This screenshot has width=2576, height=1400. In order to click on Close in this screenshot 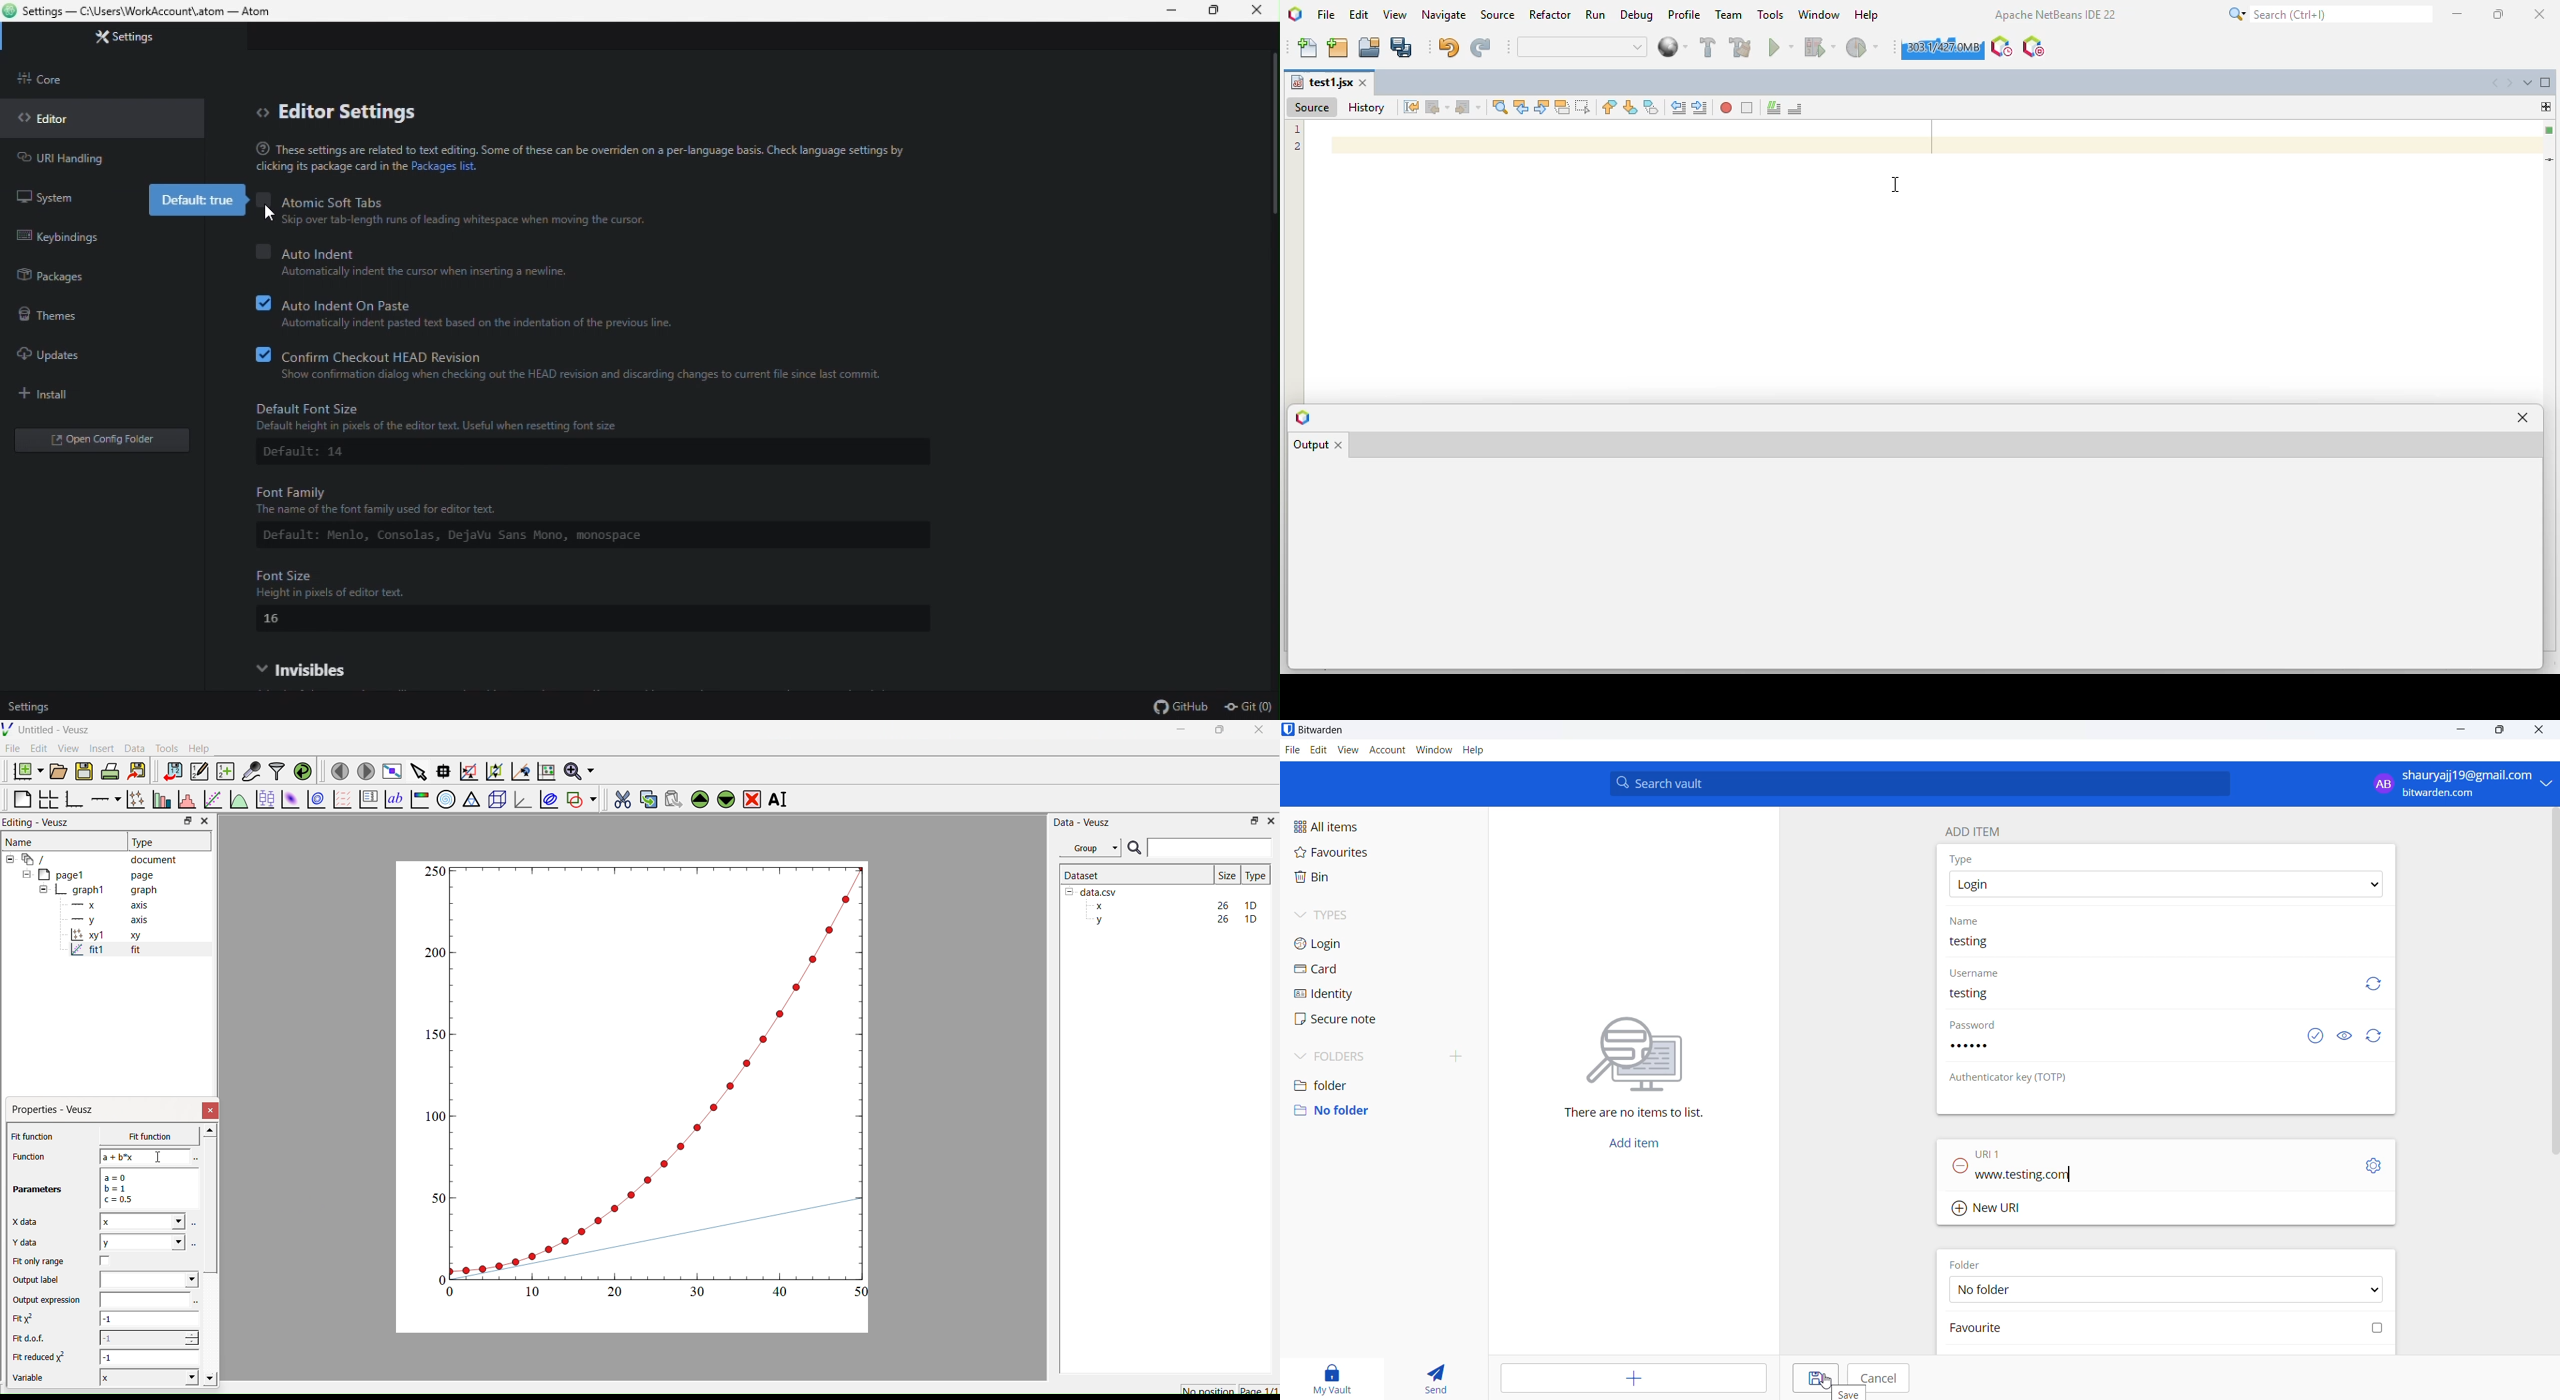, I will do `click(204, 821)`.